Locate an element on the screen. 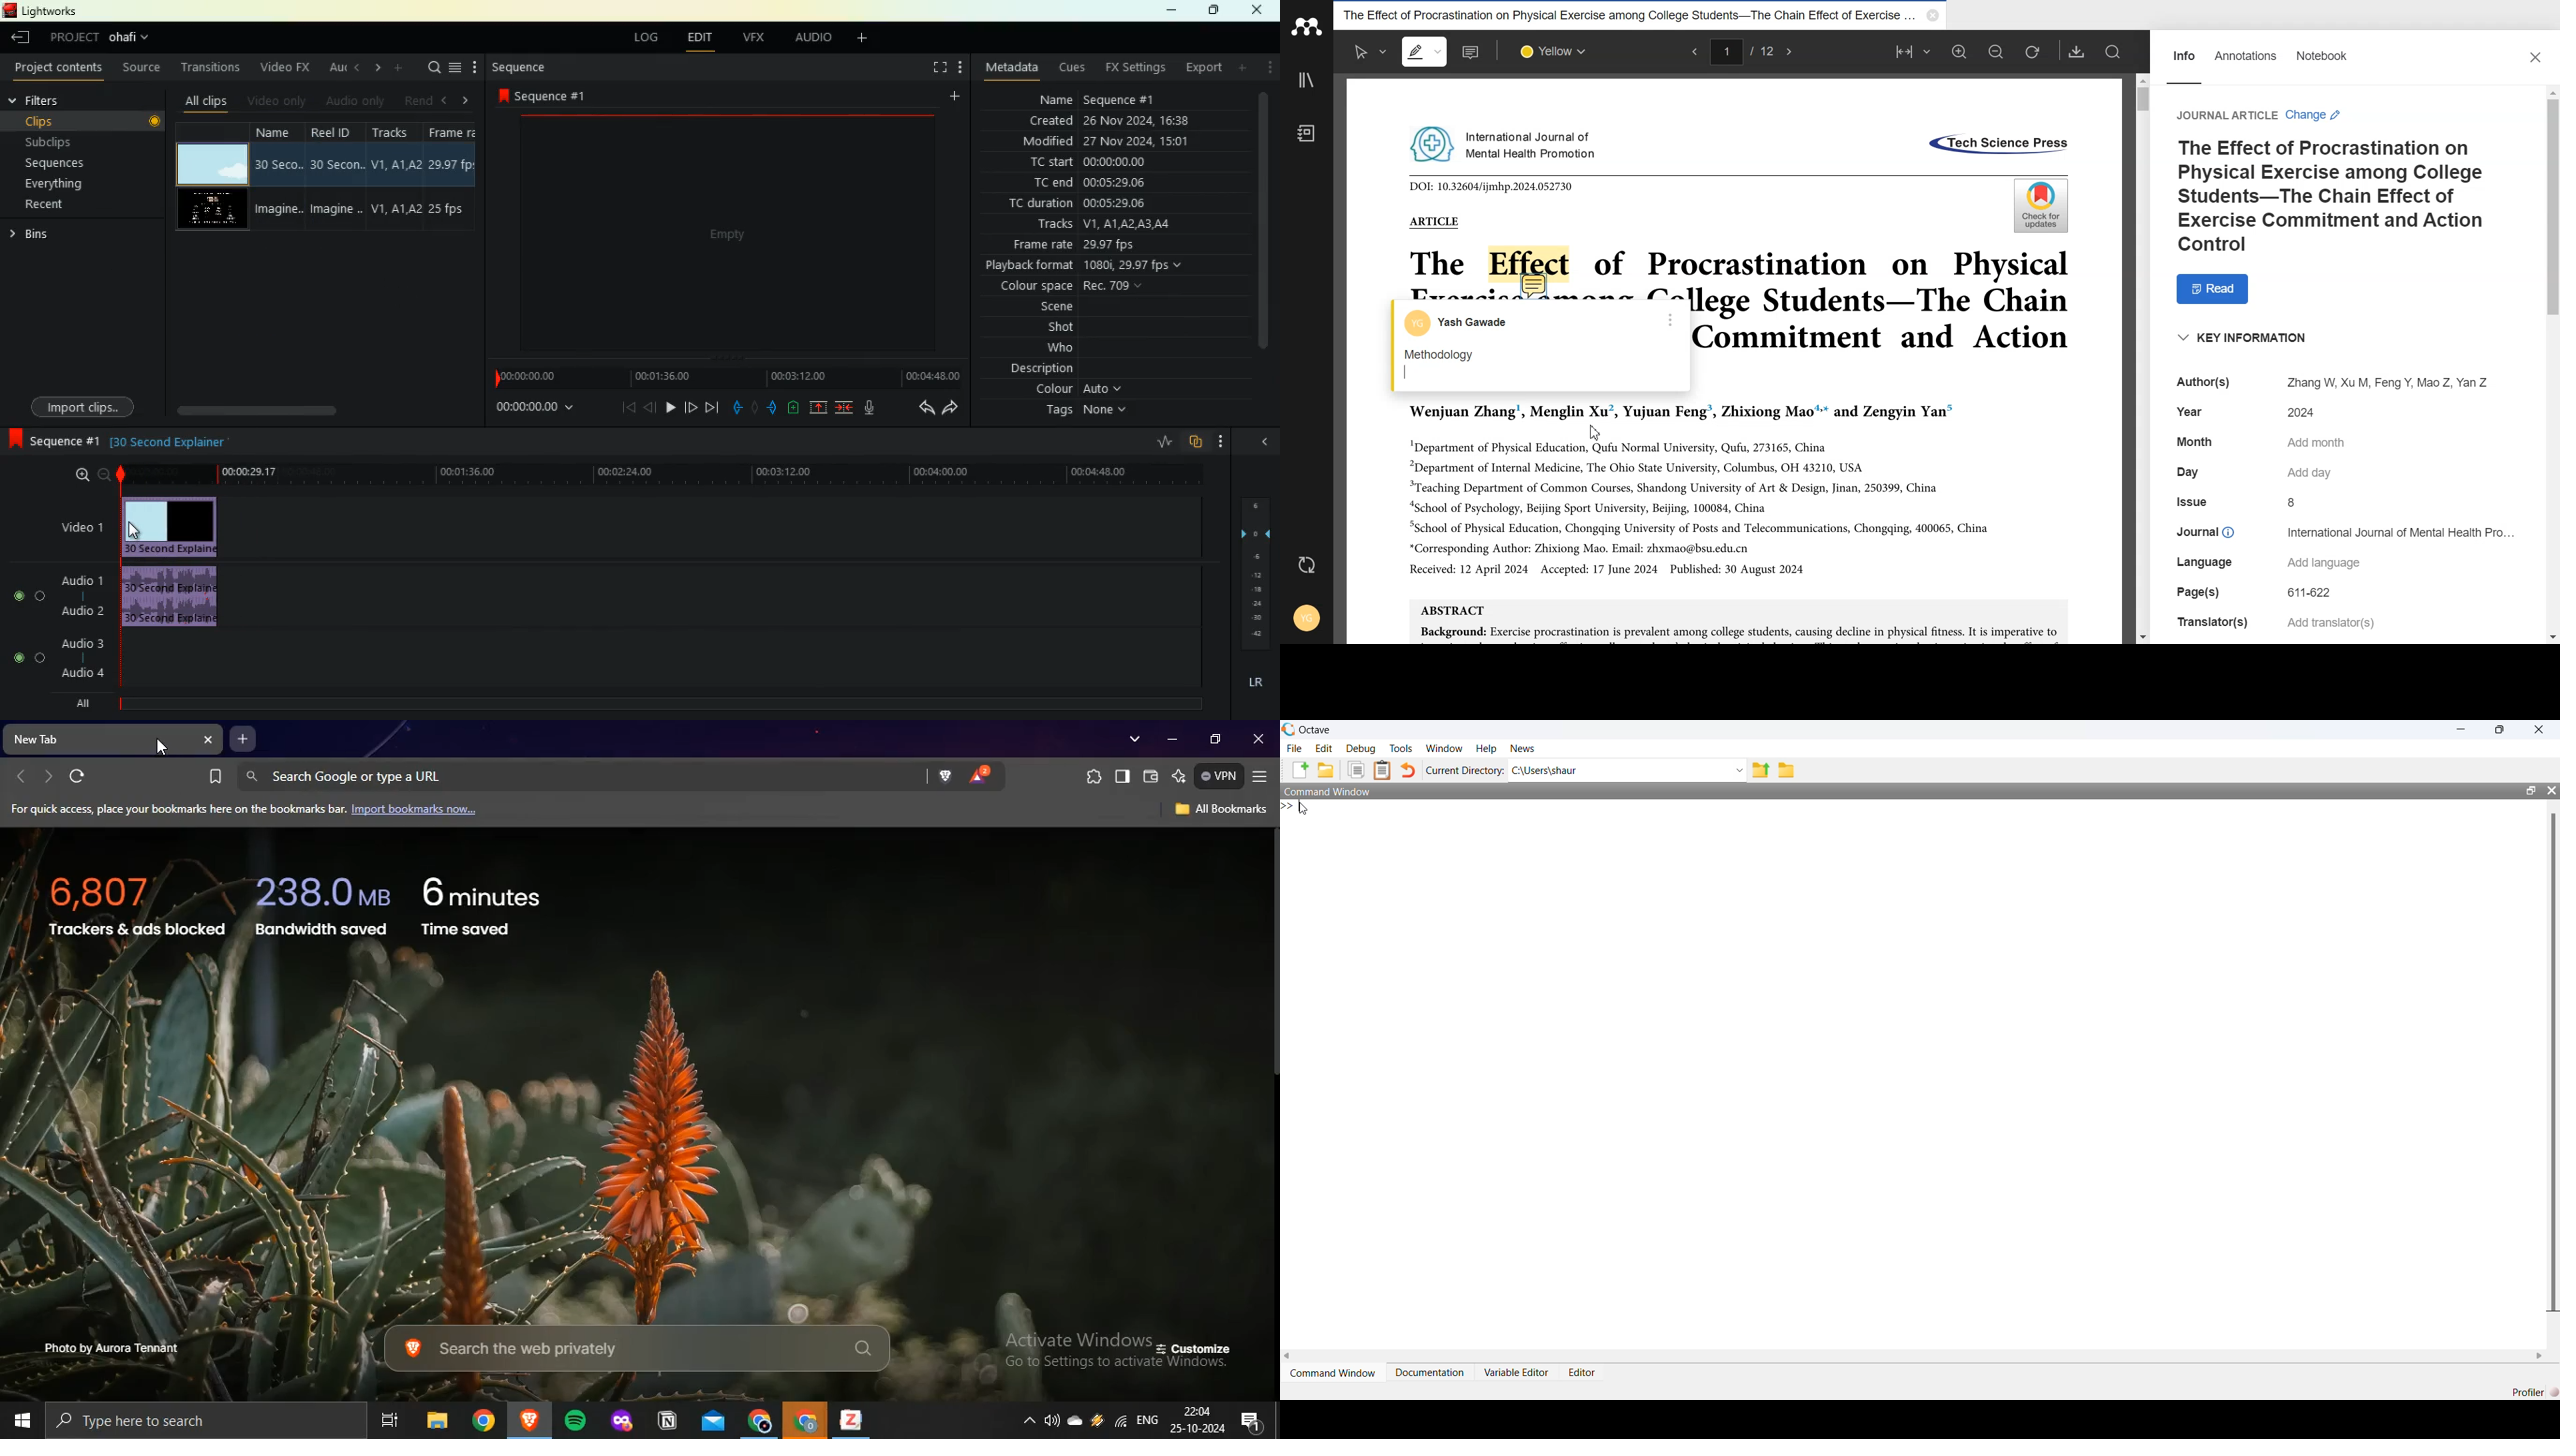  name is located at coordinates (1094, 101).